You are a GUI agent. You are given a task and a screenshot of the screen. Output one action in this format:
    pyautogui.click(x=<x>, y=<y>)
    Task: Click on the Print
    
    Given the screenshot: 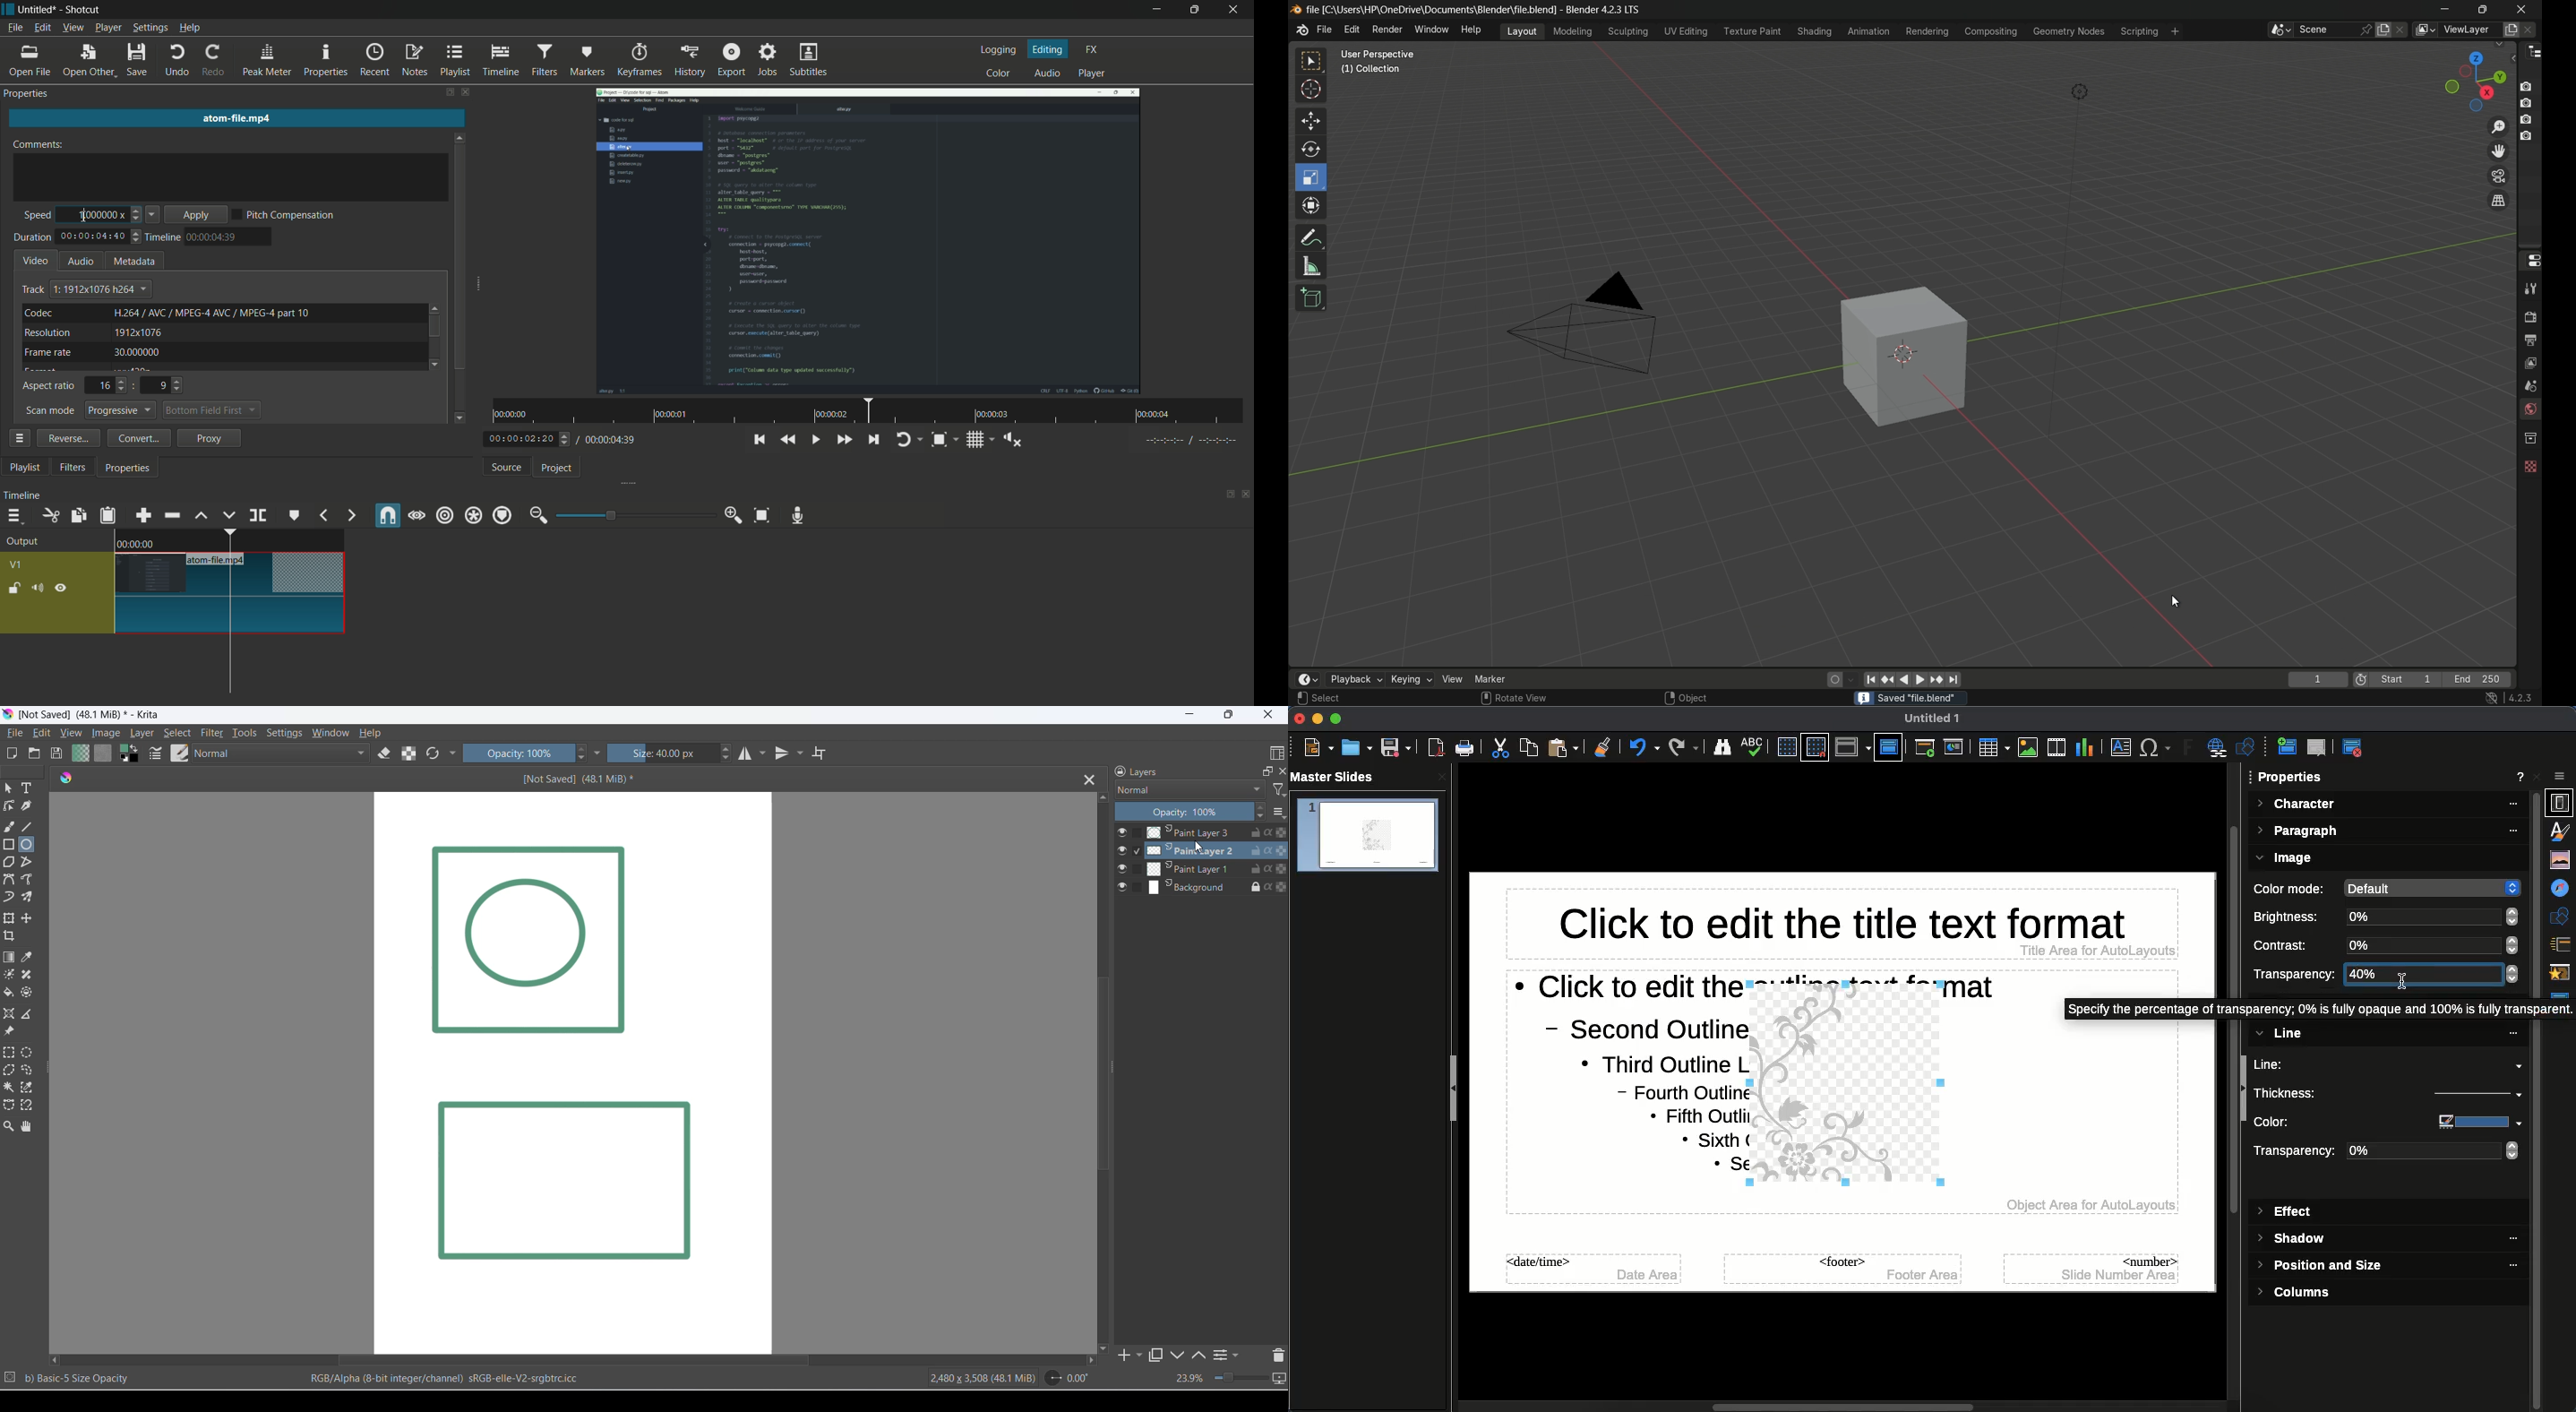 What is the action you would take?
    pyautogui.click(x=1465, y=748)
    